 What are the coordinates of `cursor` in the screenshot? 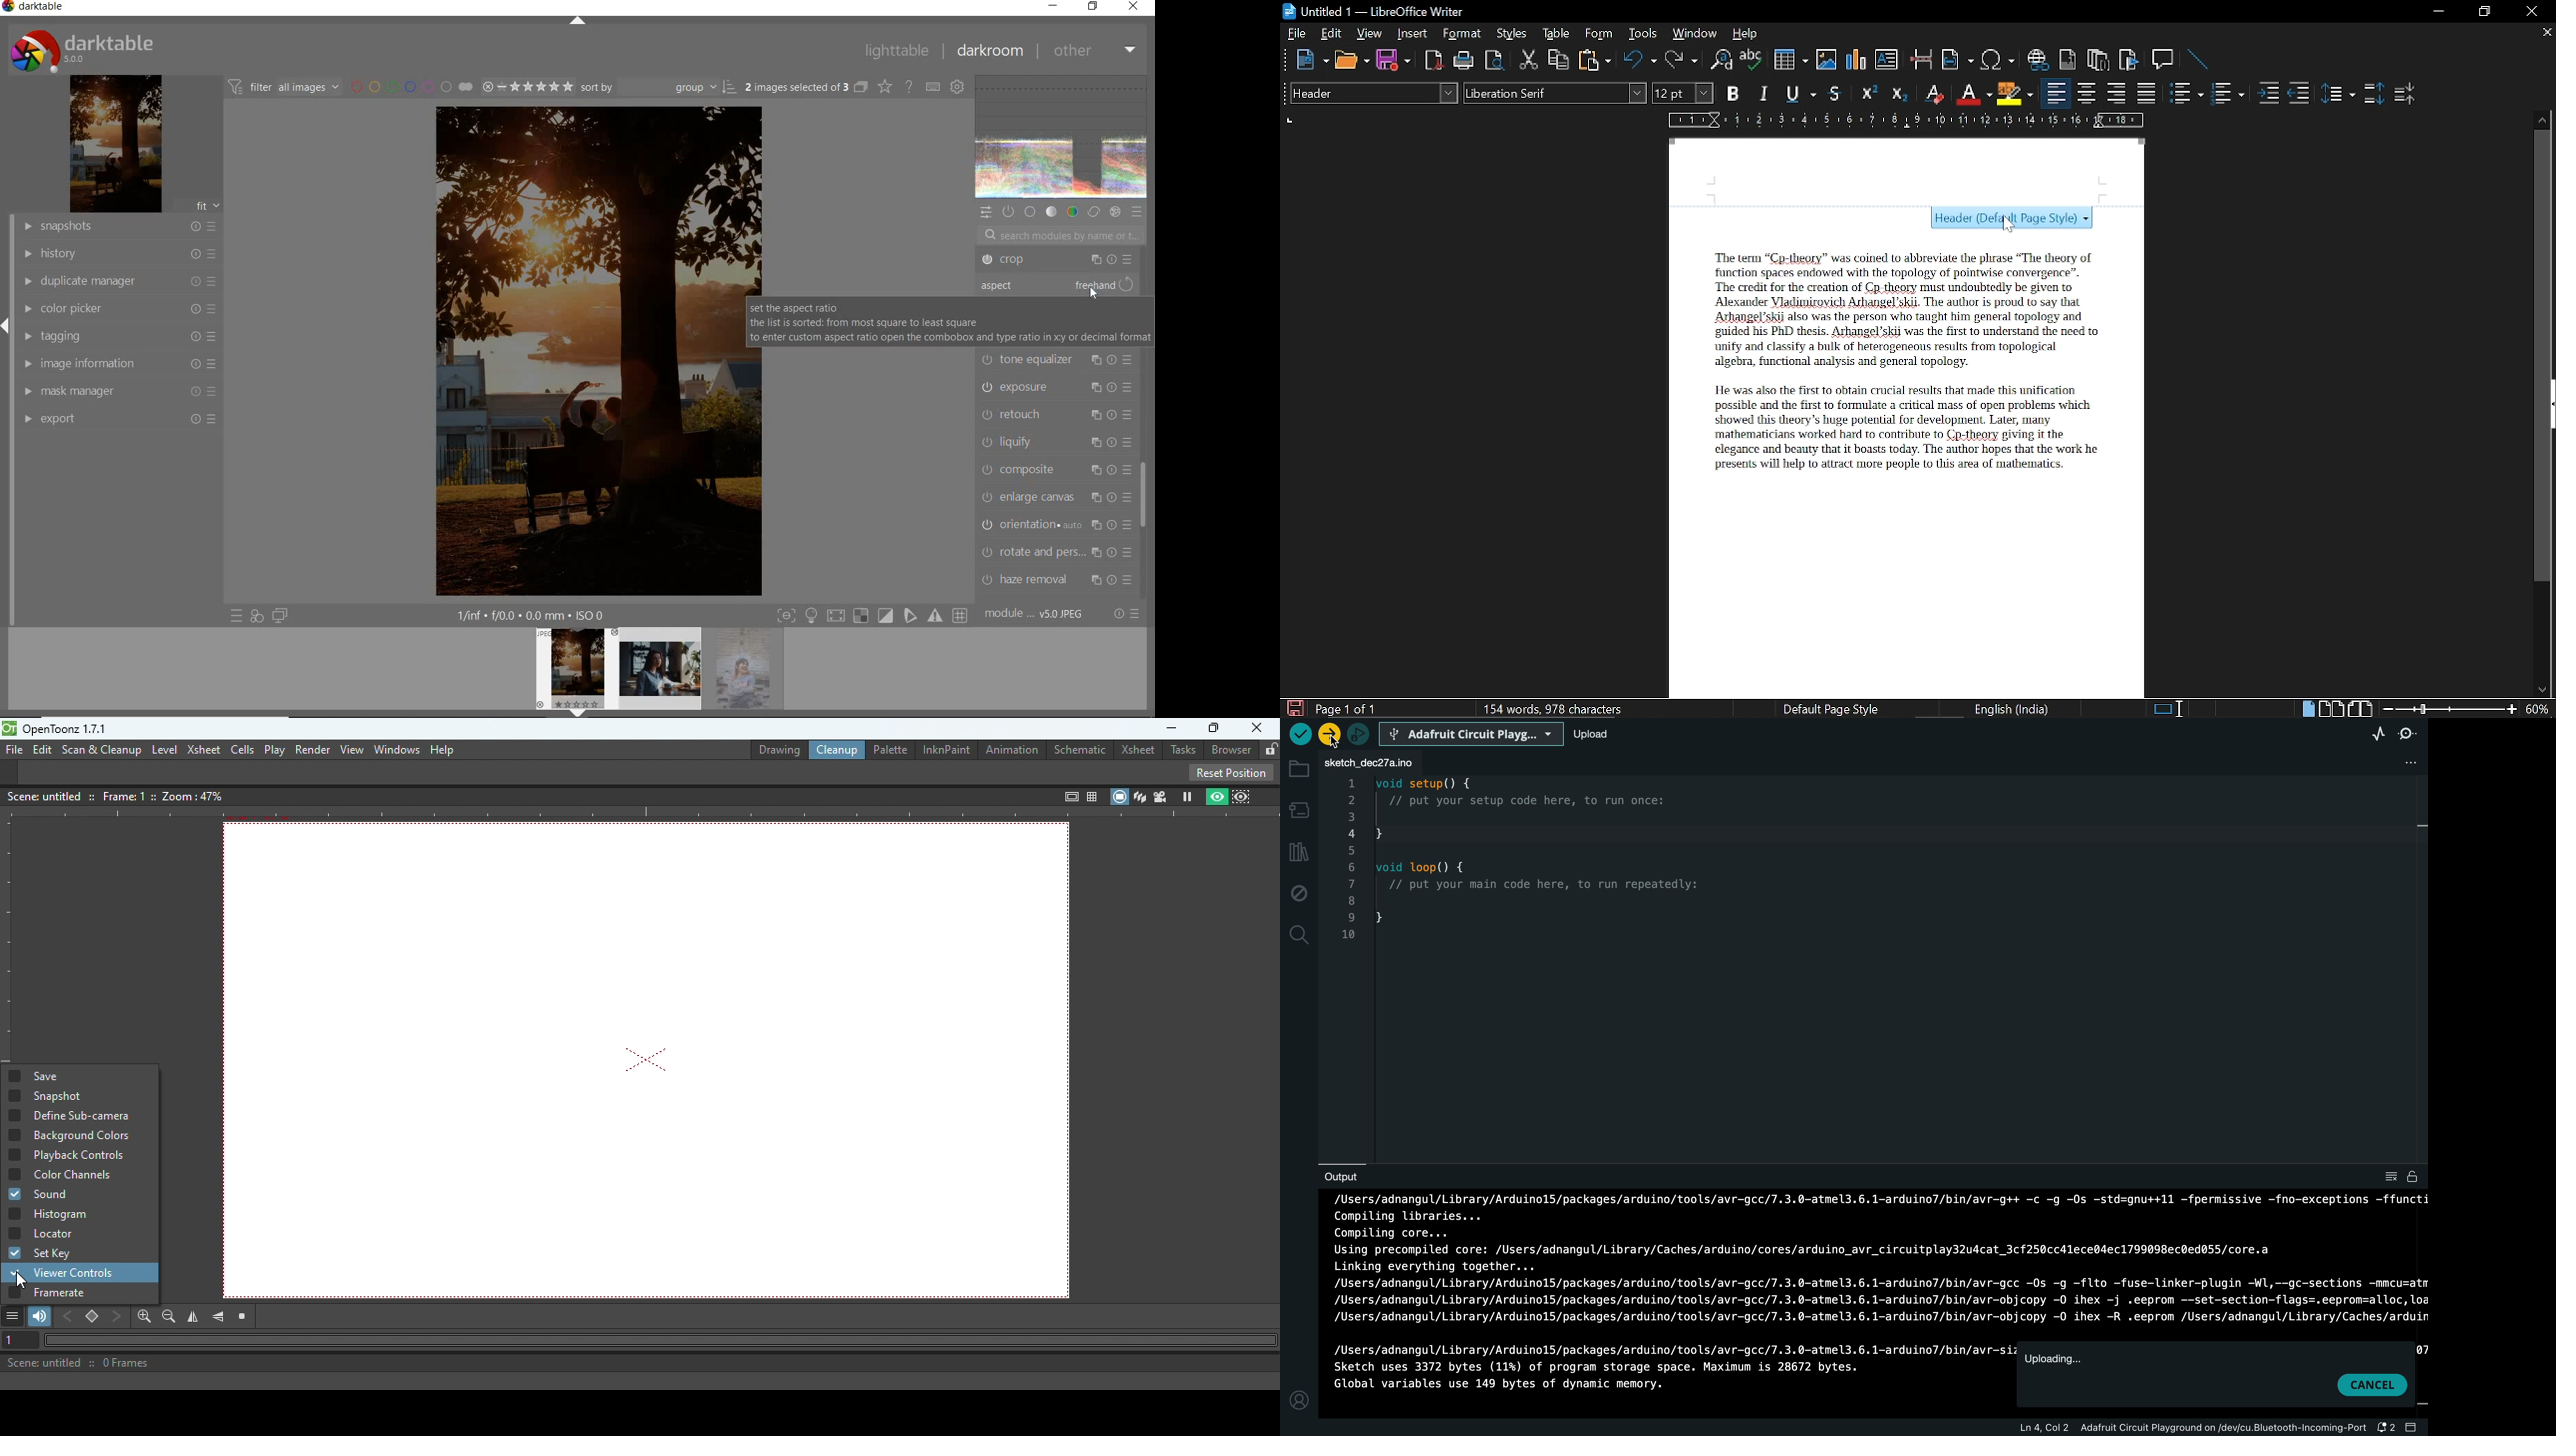 It's located at (2011, 226).